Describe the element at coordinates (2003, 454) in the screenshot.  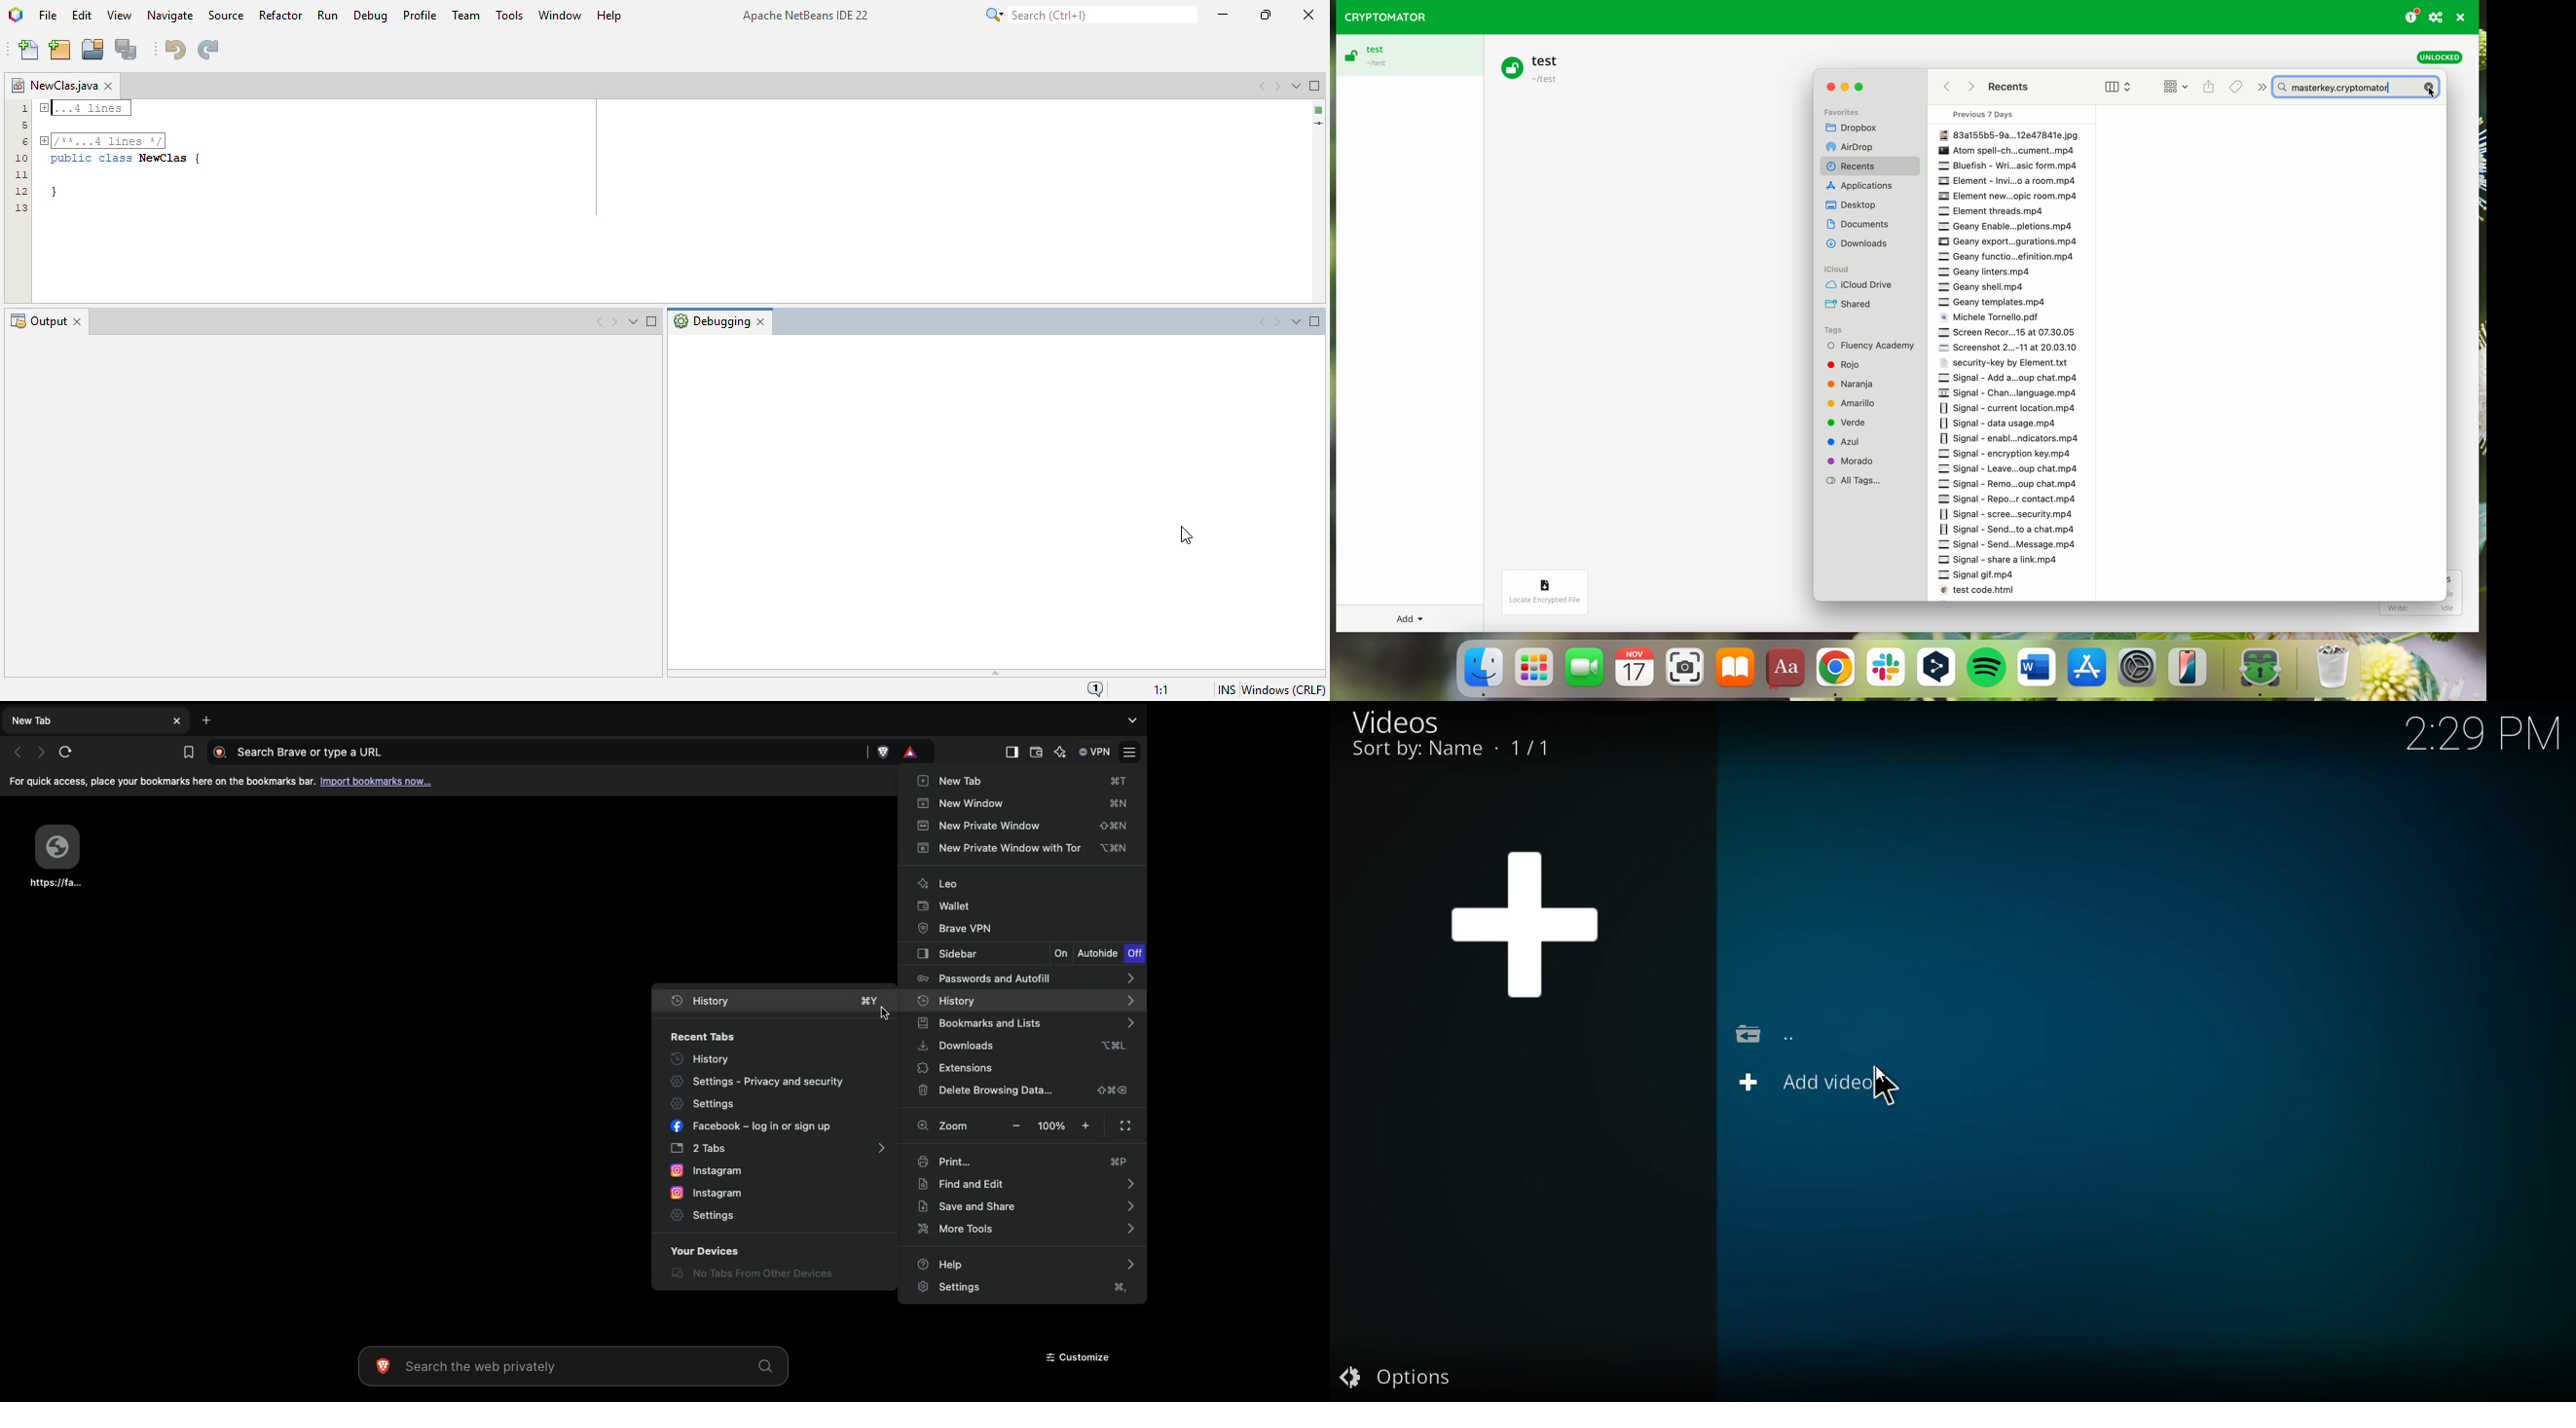
I see `signal encryption key` at that location.